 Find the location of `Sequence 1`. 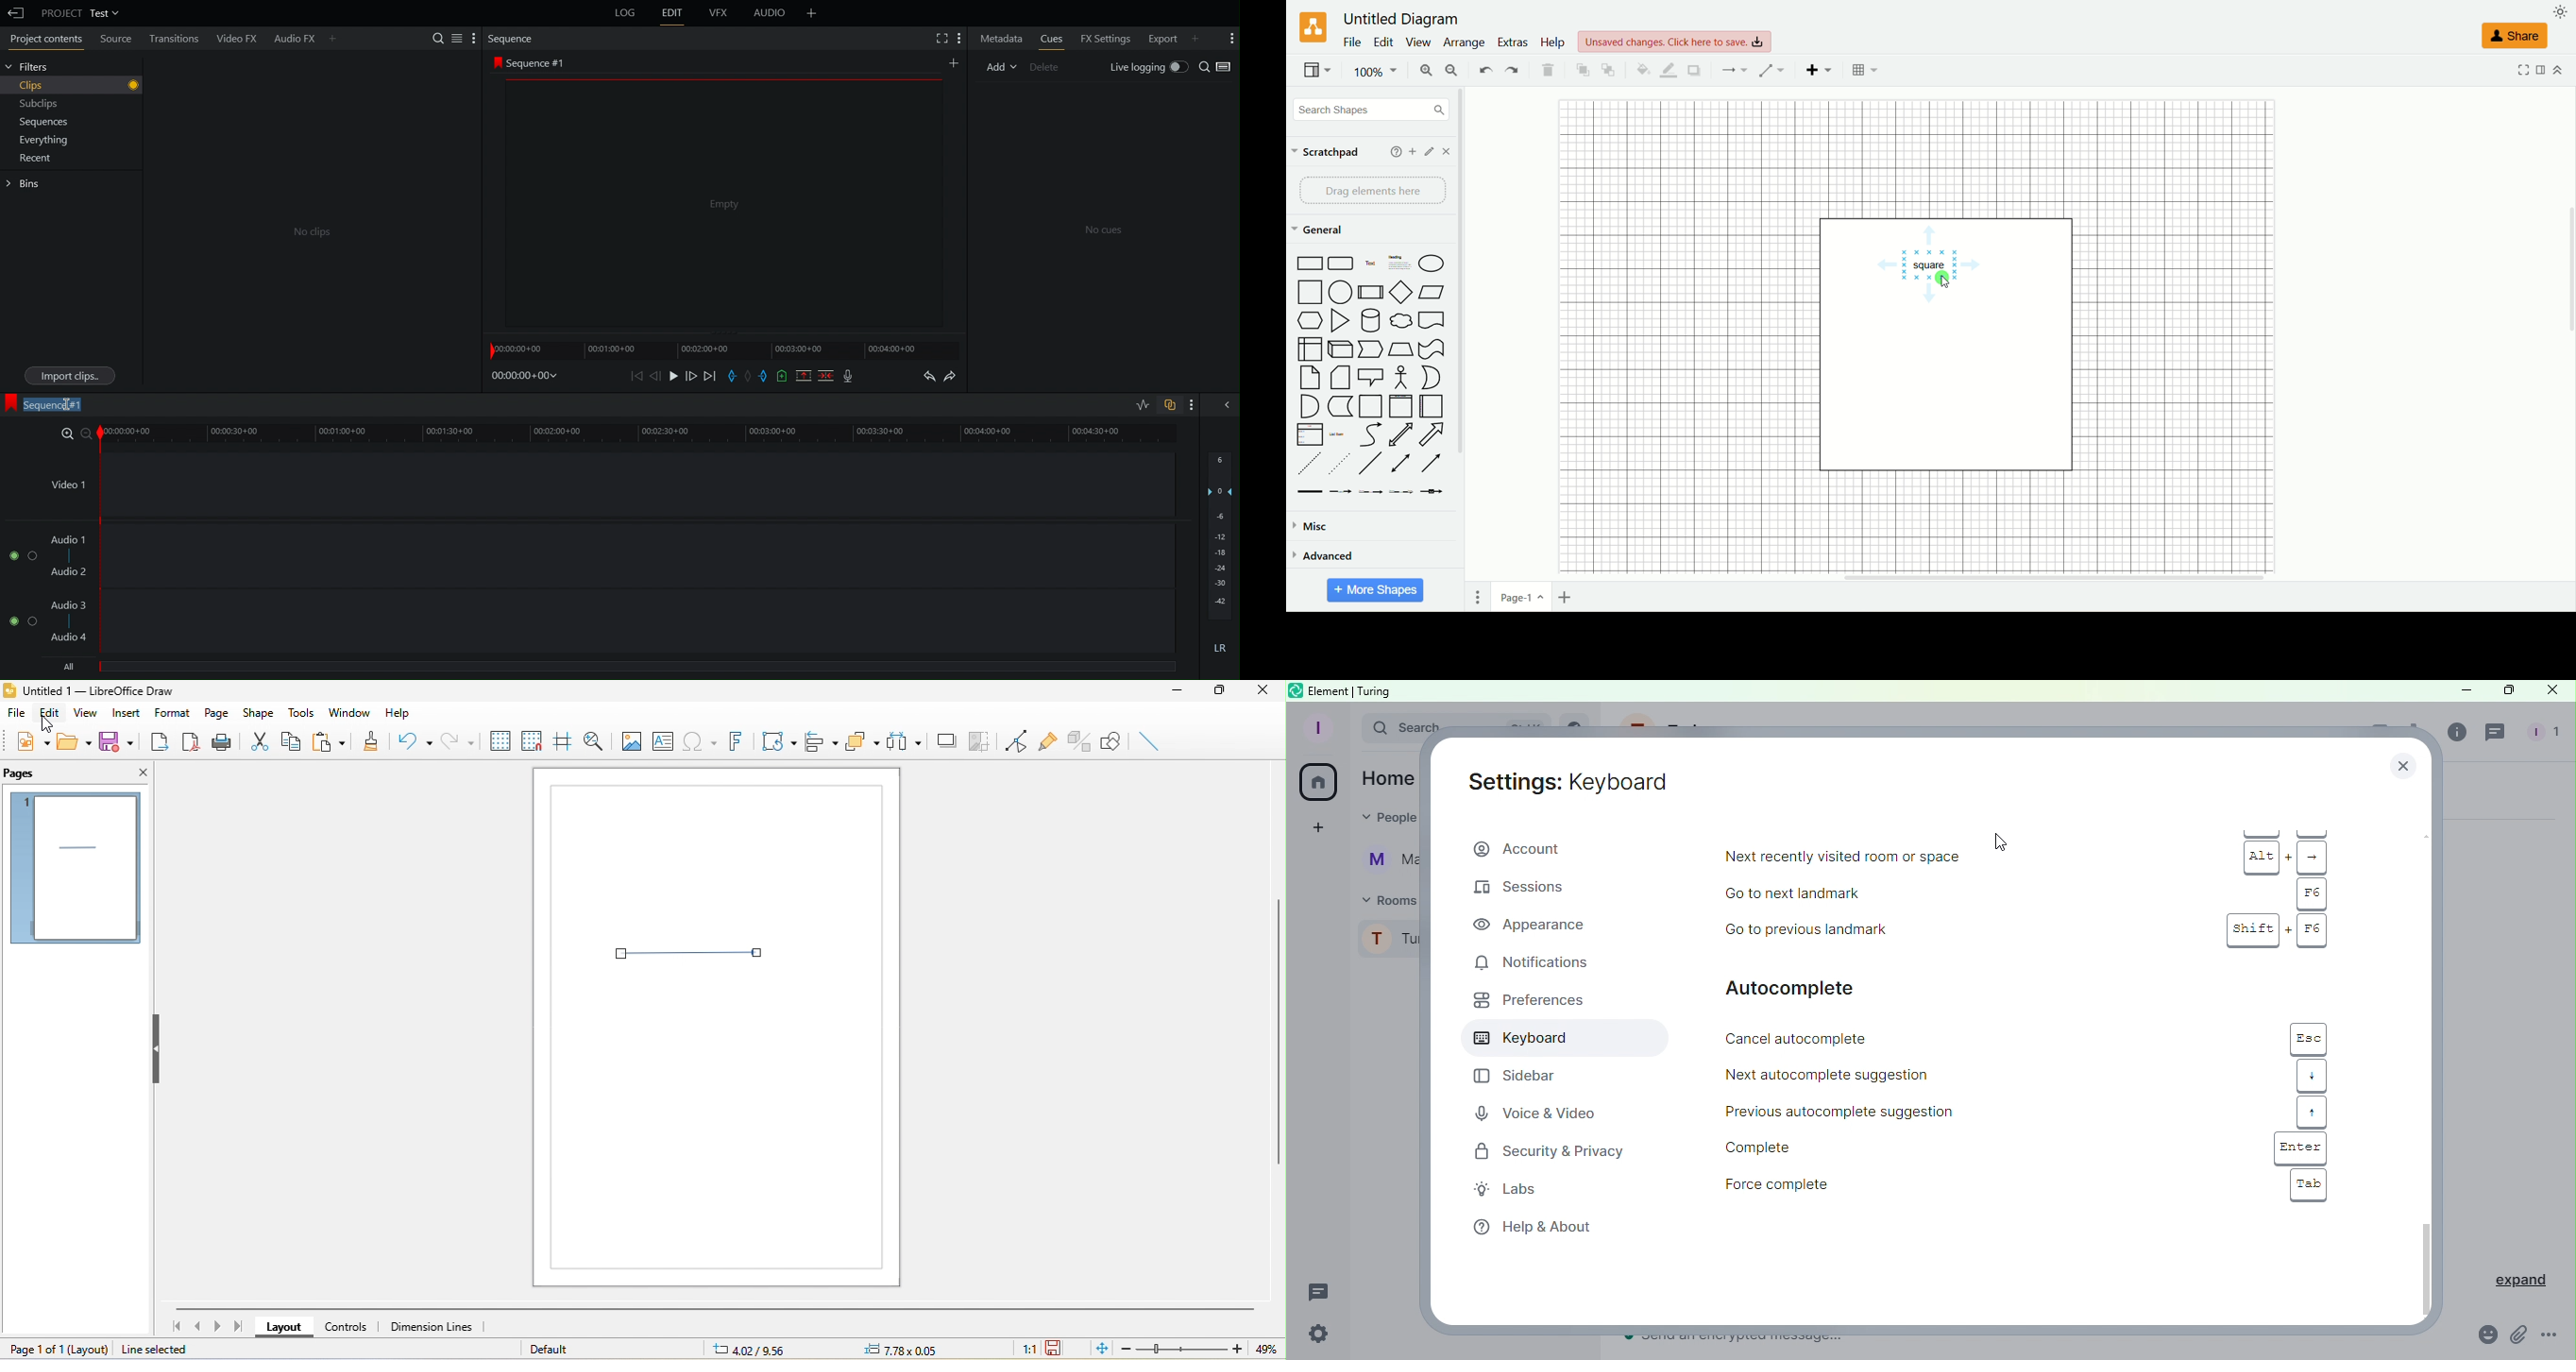

Sequence 1 is located at coordinates (46, 405).